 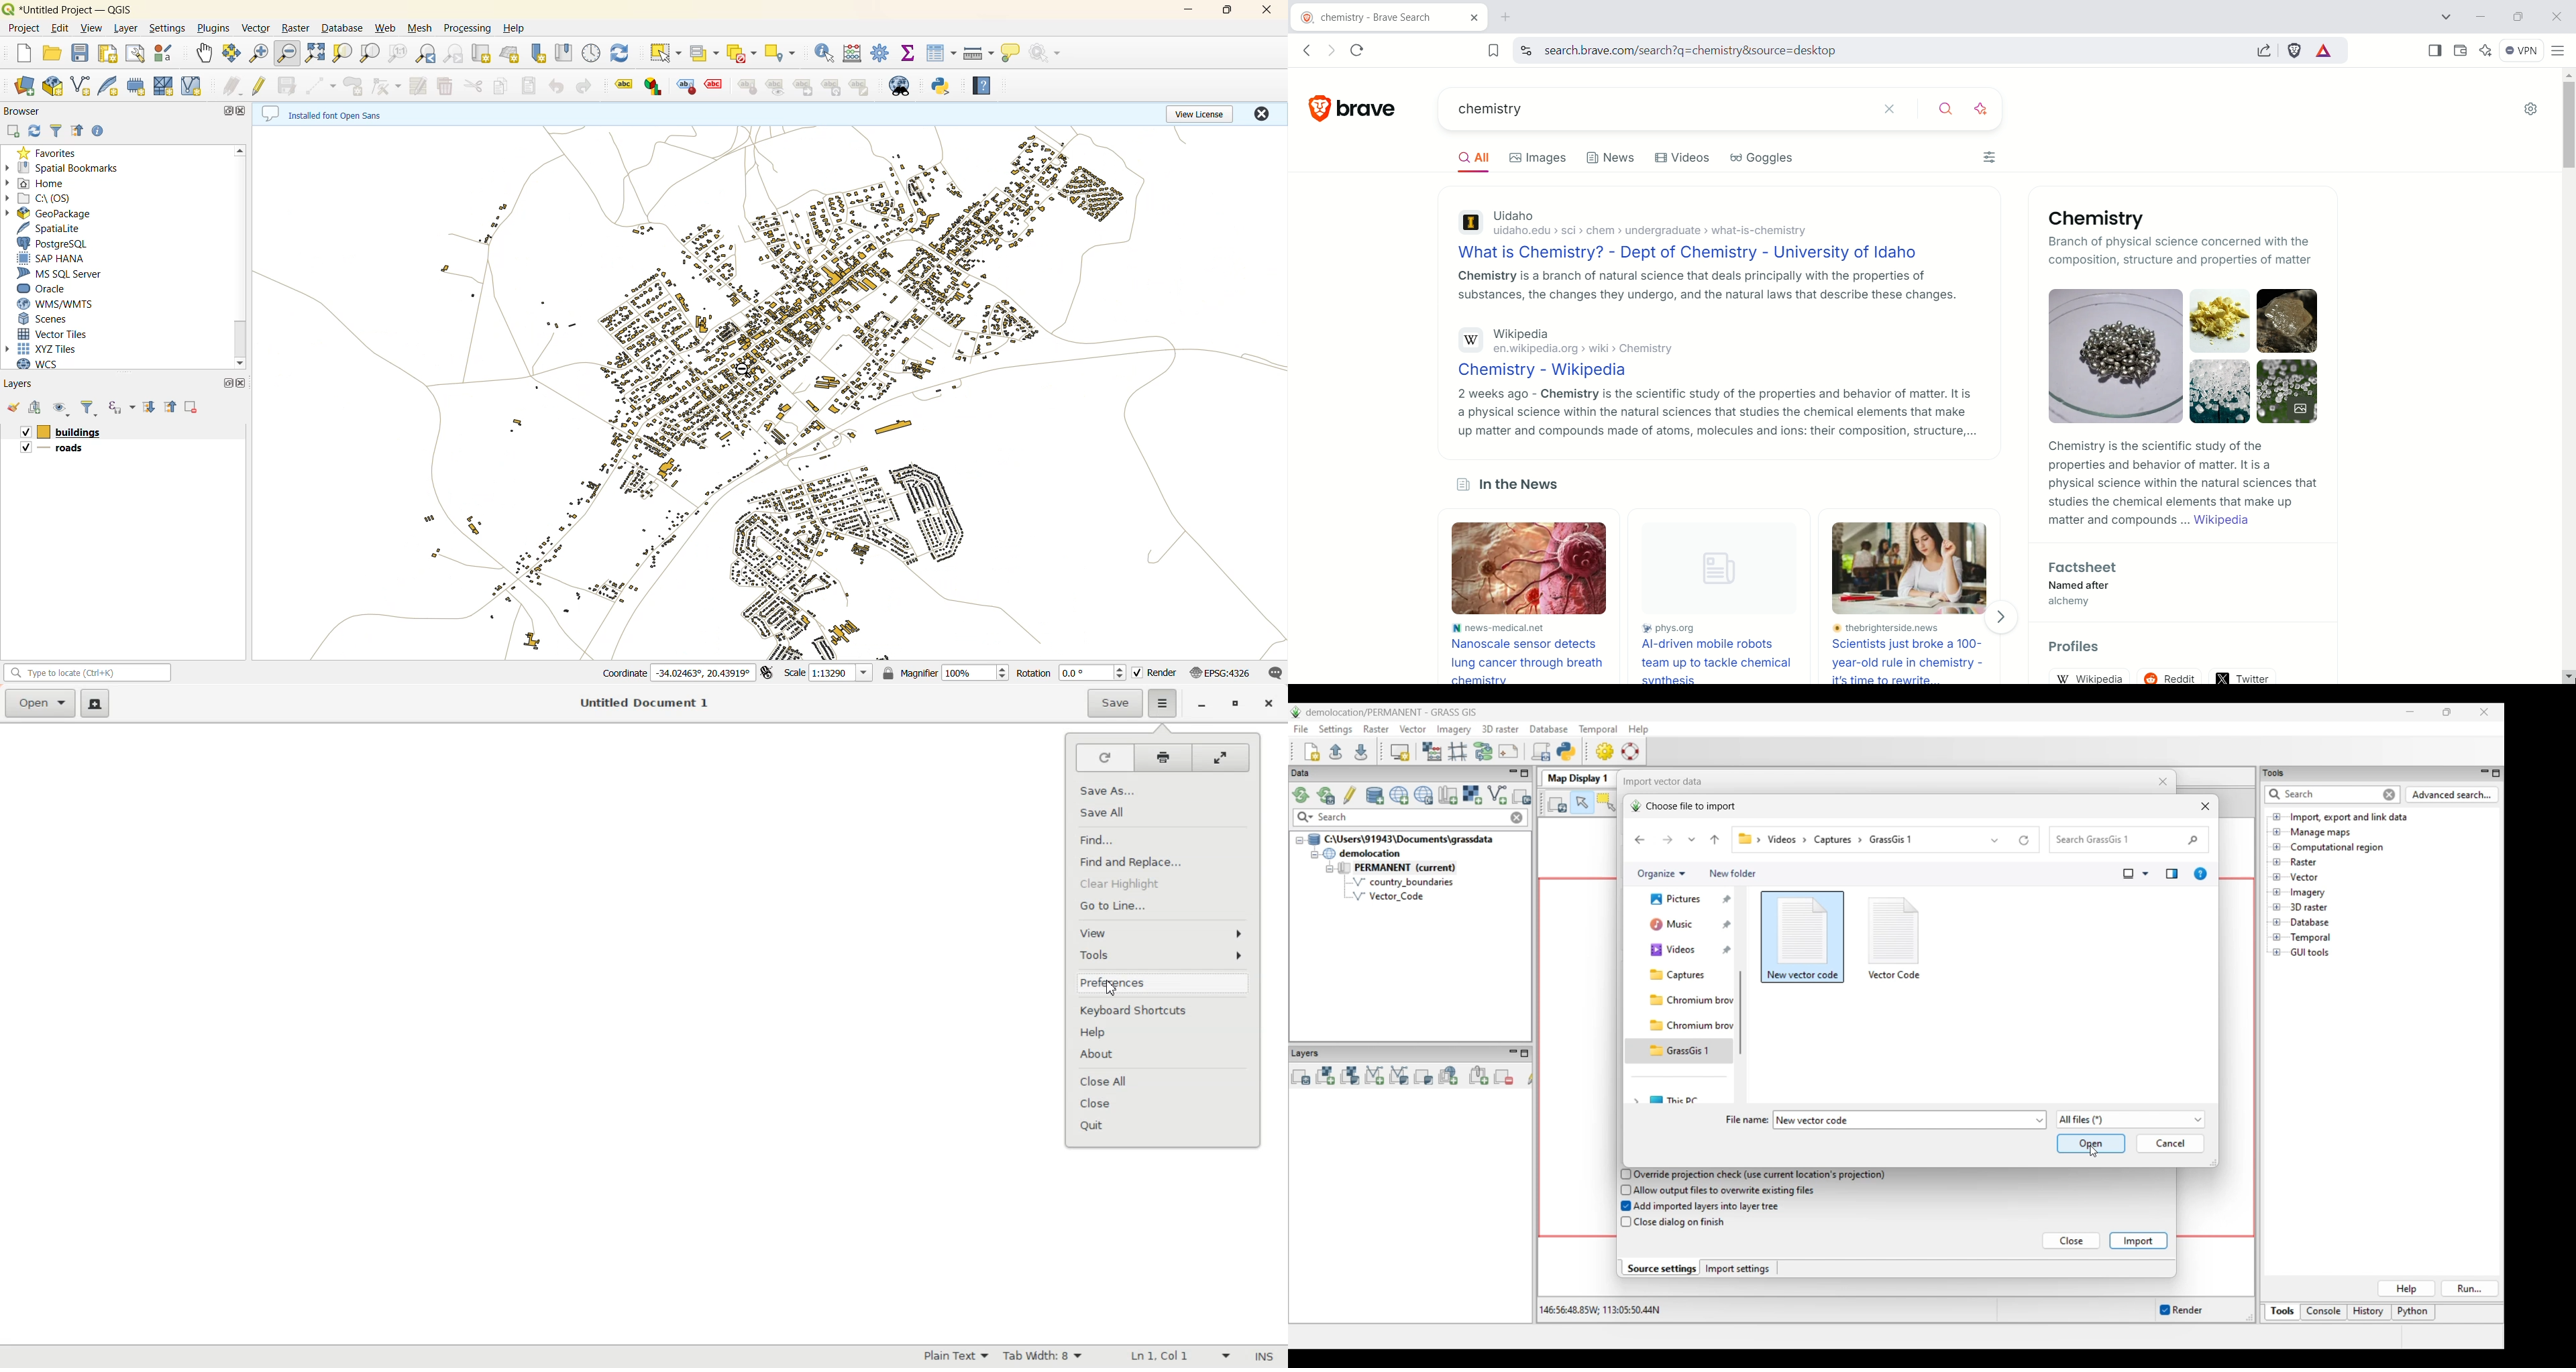 What do you see at coordinates (2449, 17) in the screenshot?
I see `search tabs` at bounding box center [2449, 17].